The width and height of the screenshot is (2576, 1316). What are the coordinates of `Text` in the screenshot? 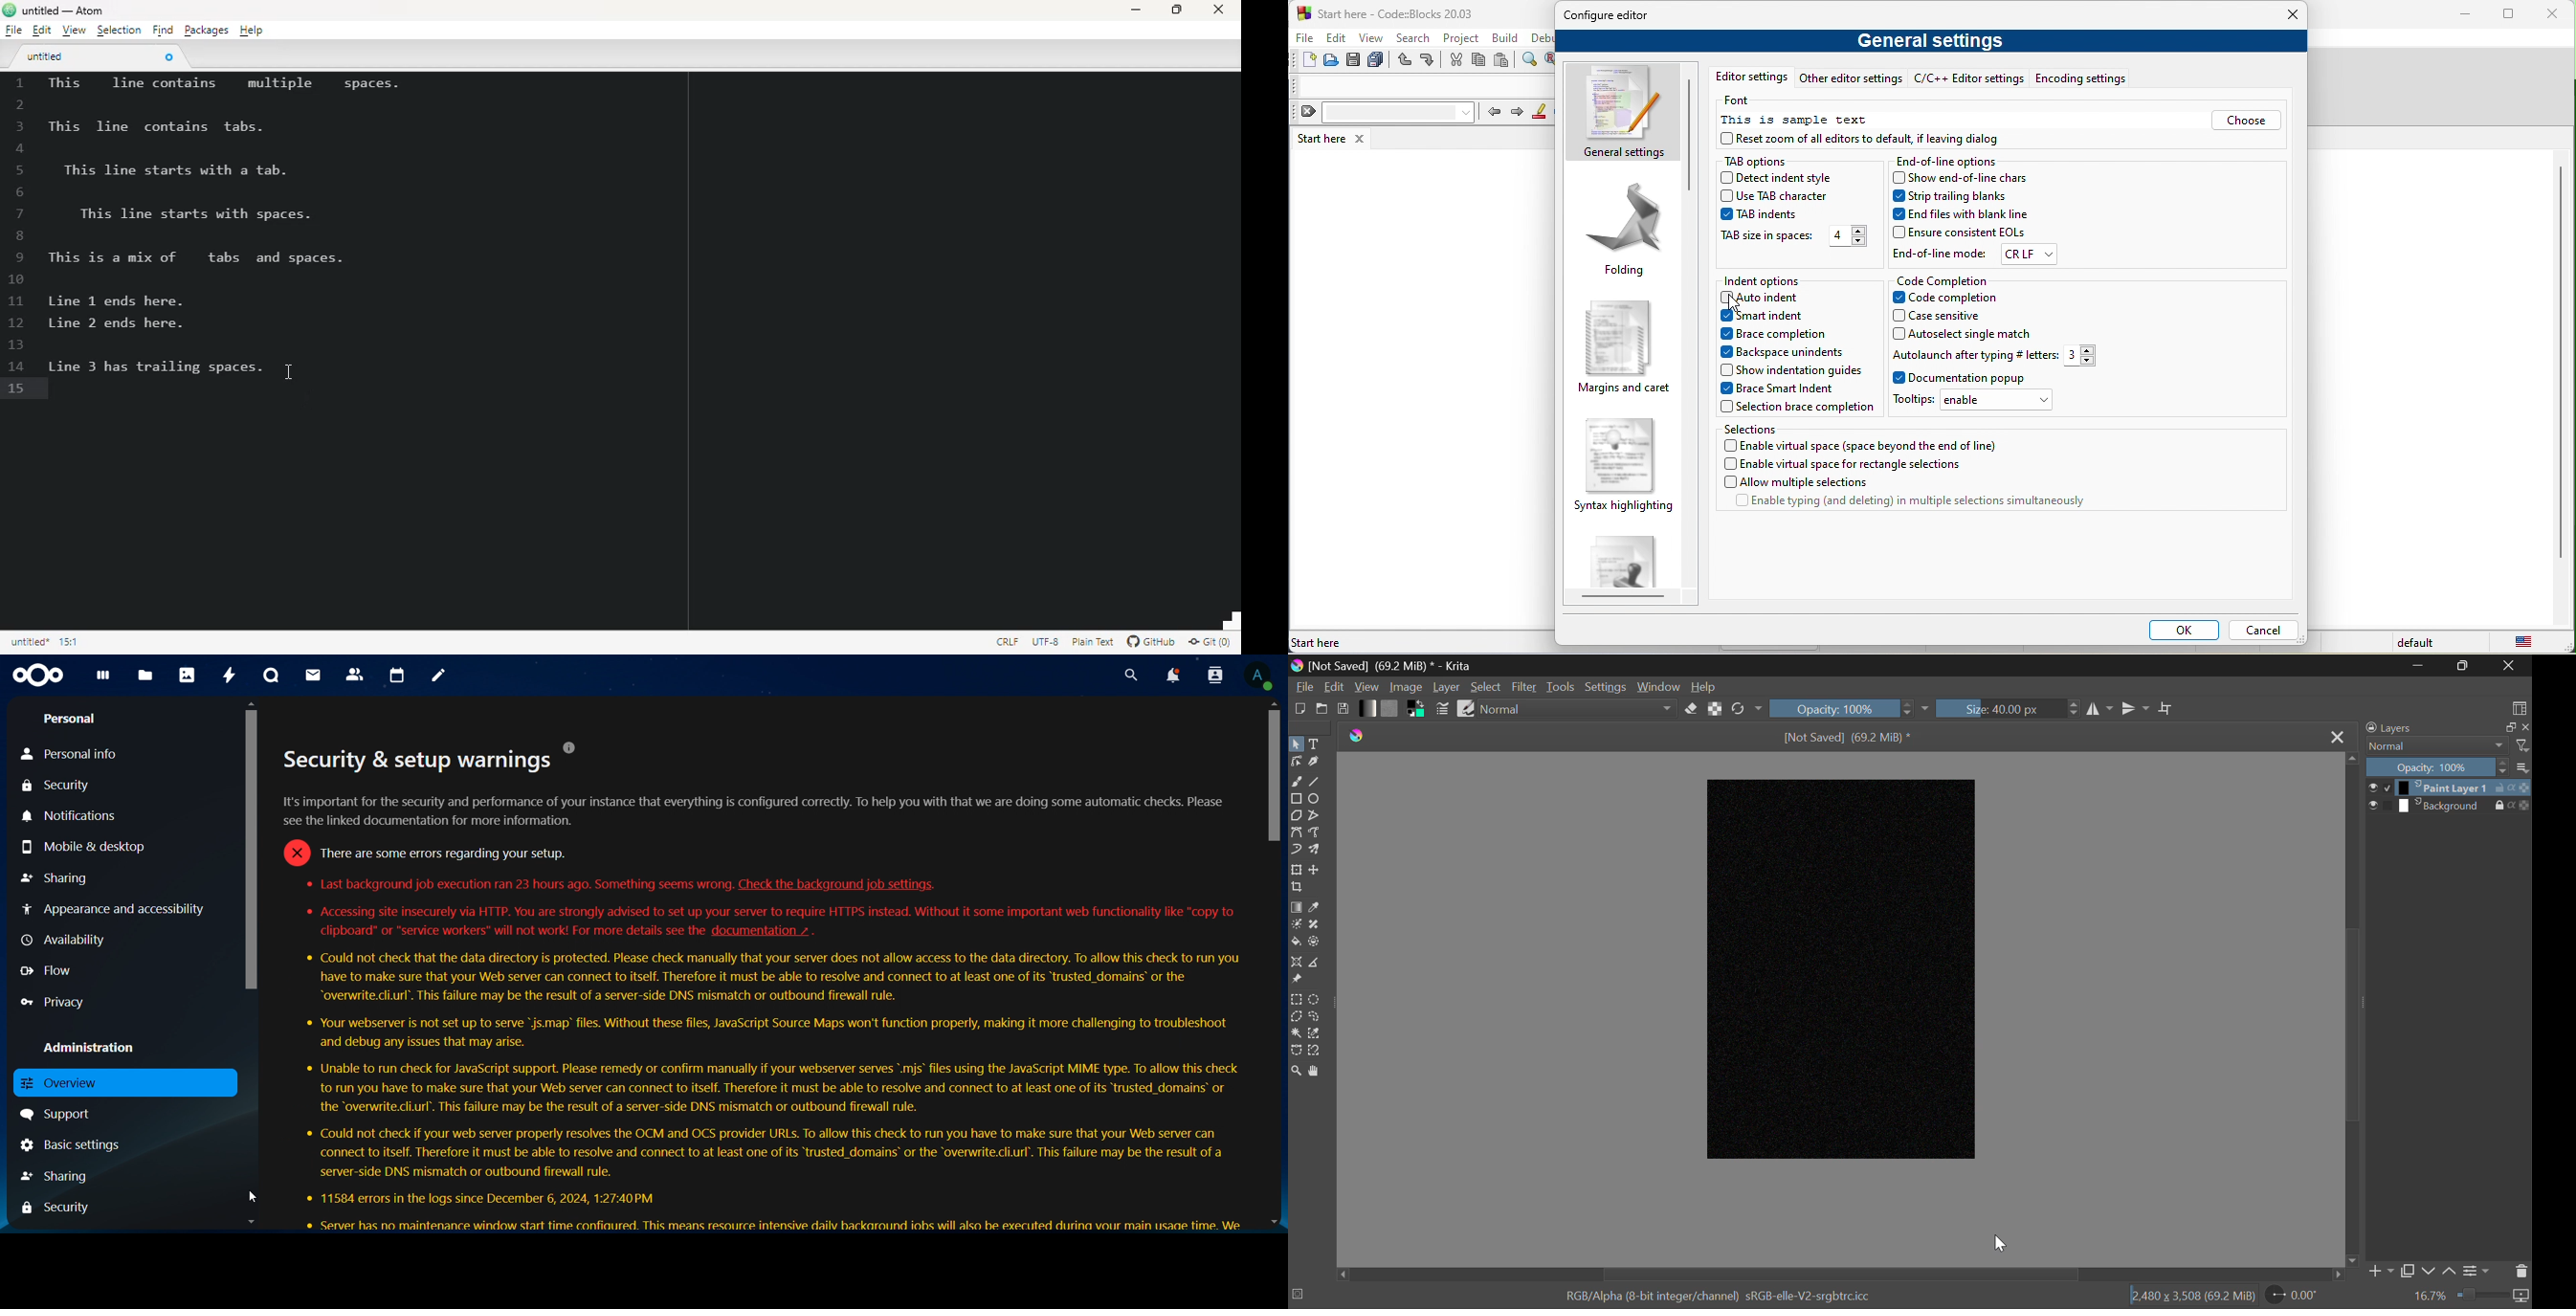 It's located at (1315, 743).